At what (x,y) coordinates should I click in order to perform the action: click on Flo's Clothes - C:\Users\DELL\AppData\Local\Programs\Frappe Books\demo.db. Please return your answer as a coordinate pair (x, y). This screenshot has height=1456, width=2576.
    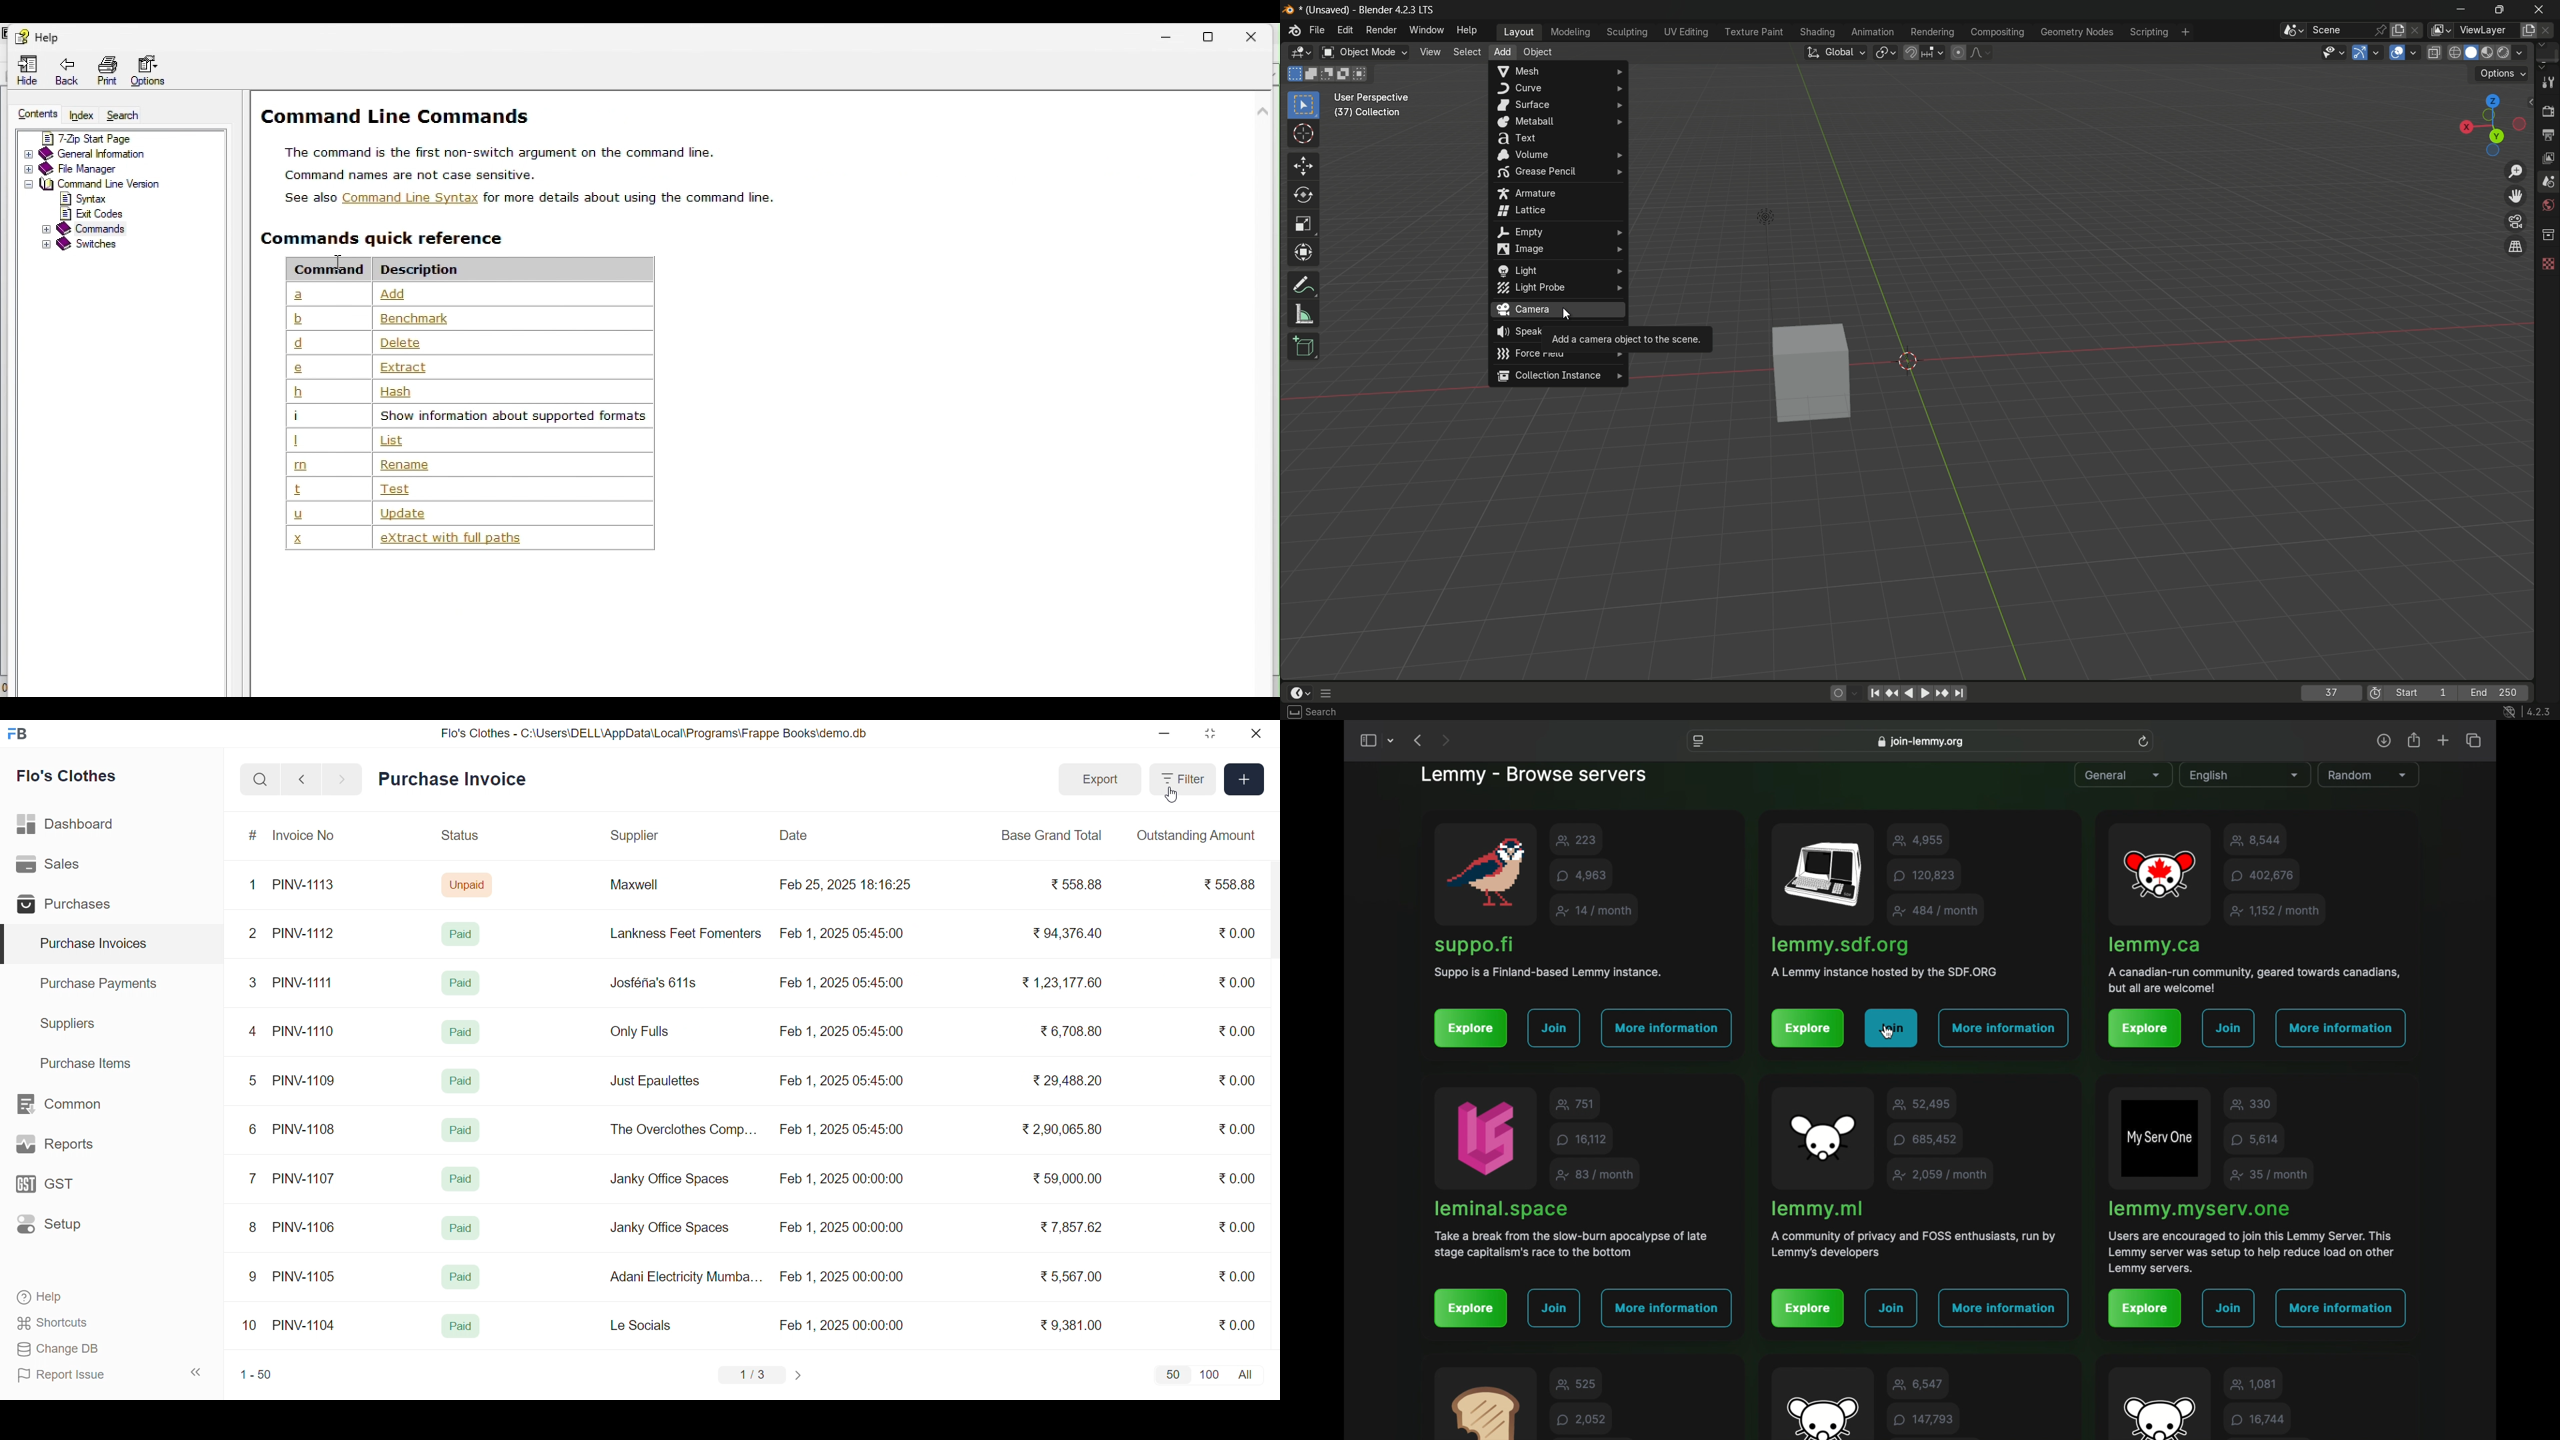
    Looking at the image, I should click on (655, 733).